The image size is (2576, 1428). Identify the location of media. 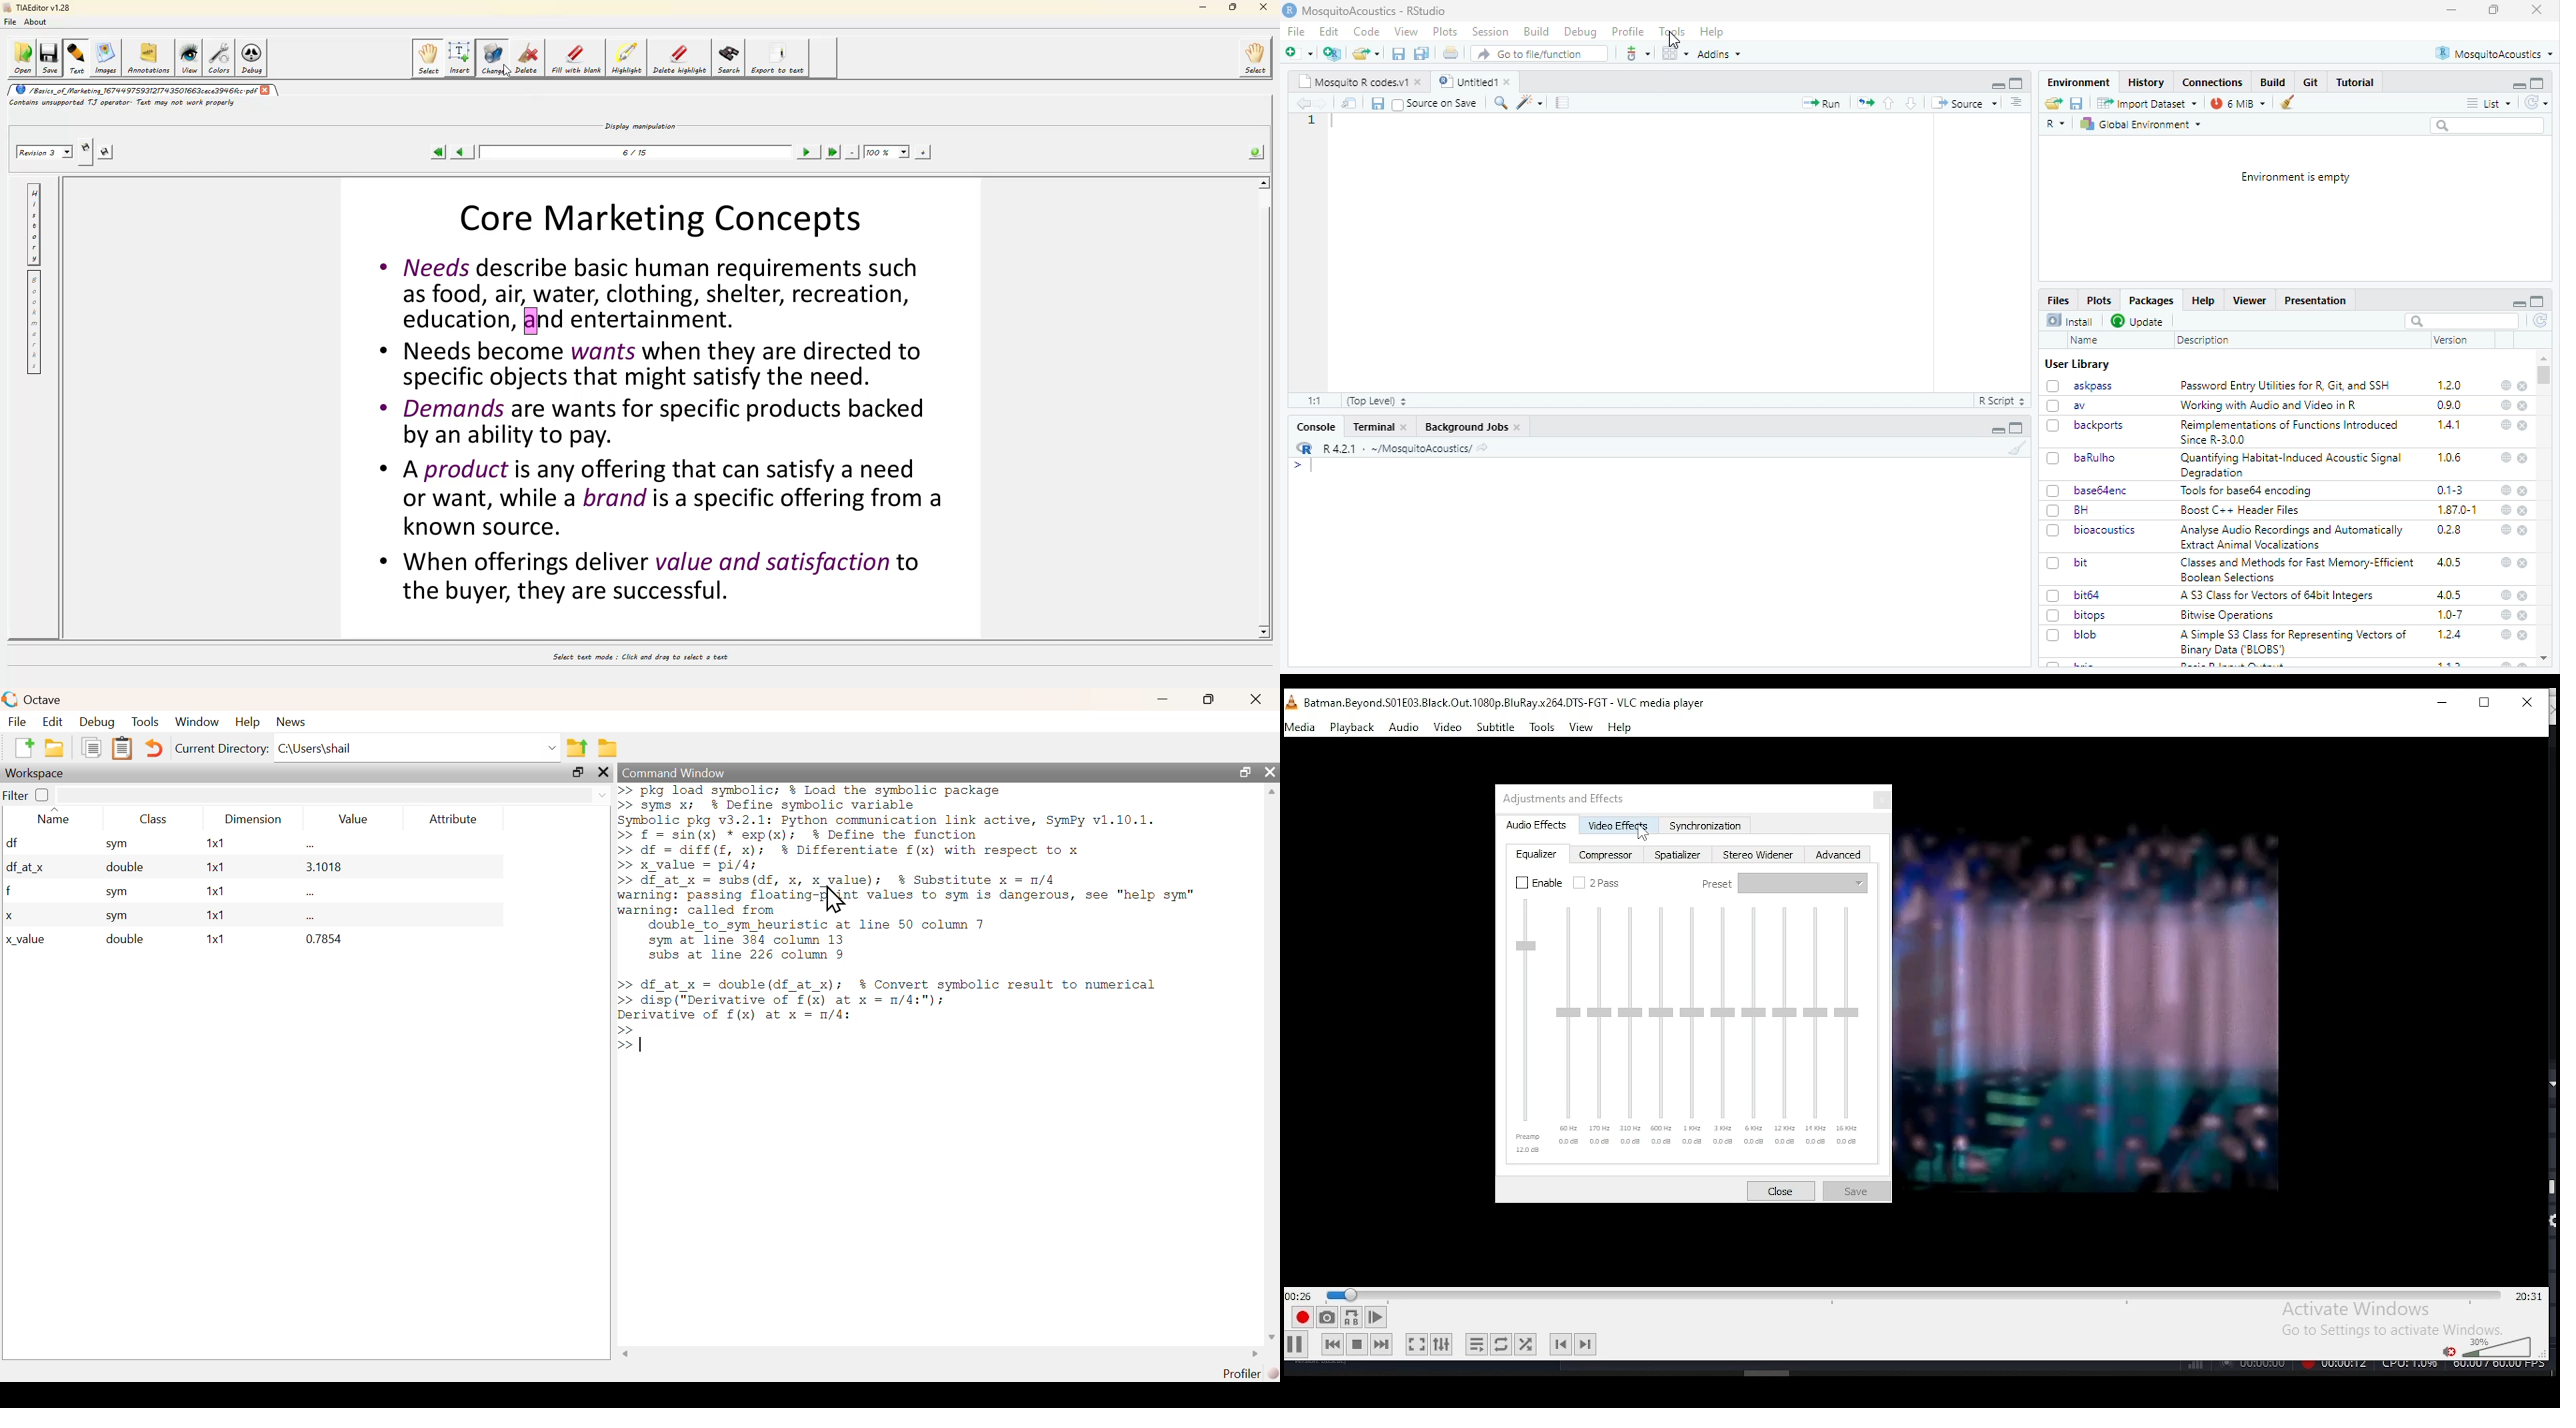
(1301, 727).